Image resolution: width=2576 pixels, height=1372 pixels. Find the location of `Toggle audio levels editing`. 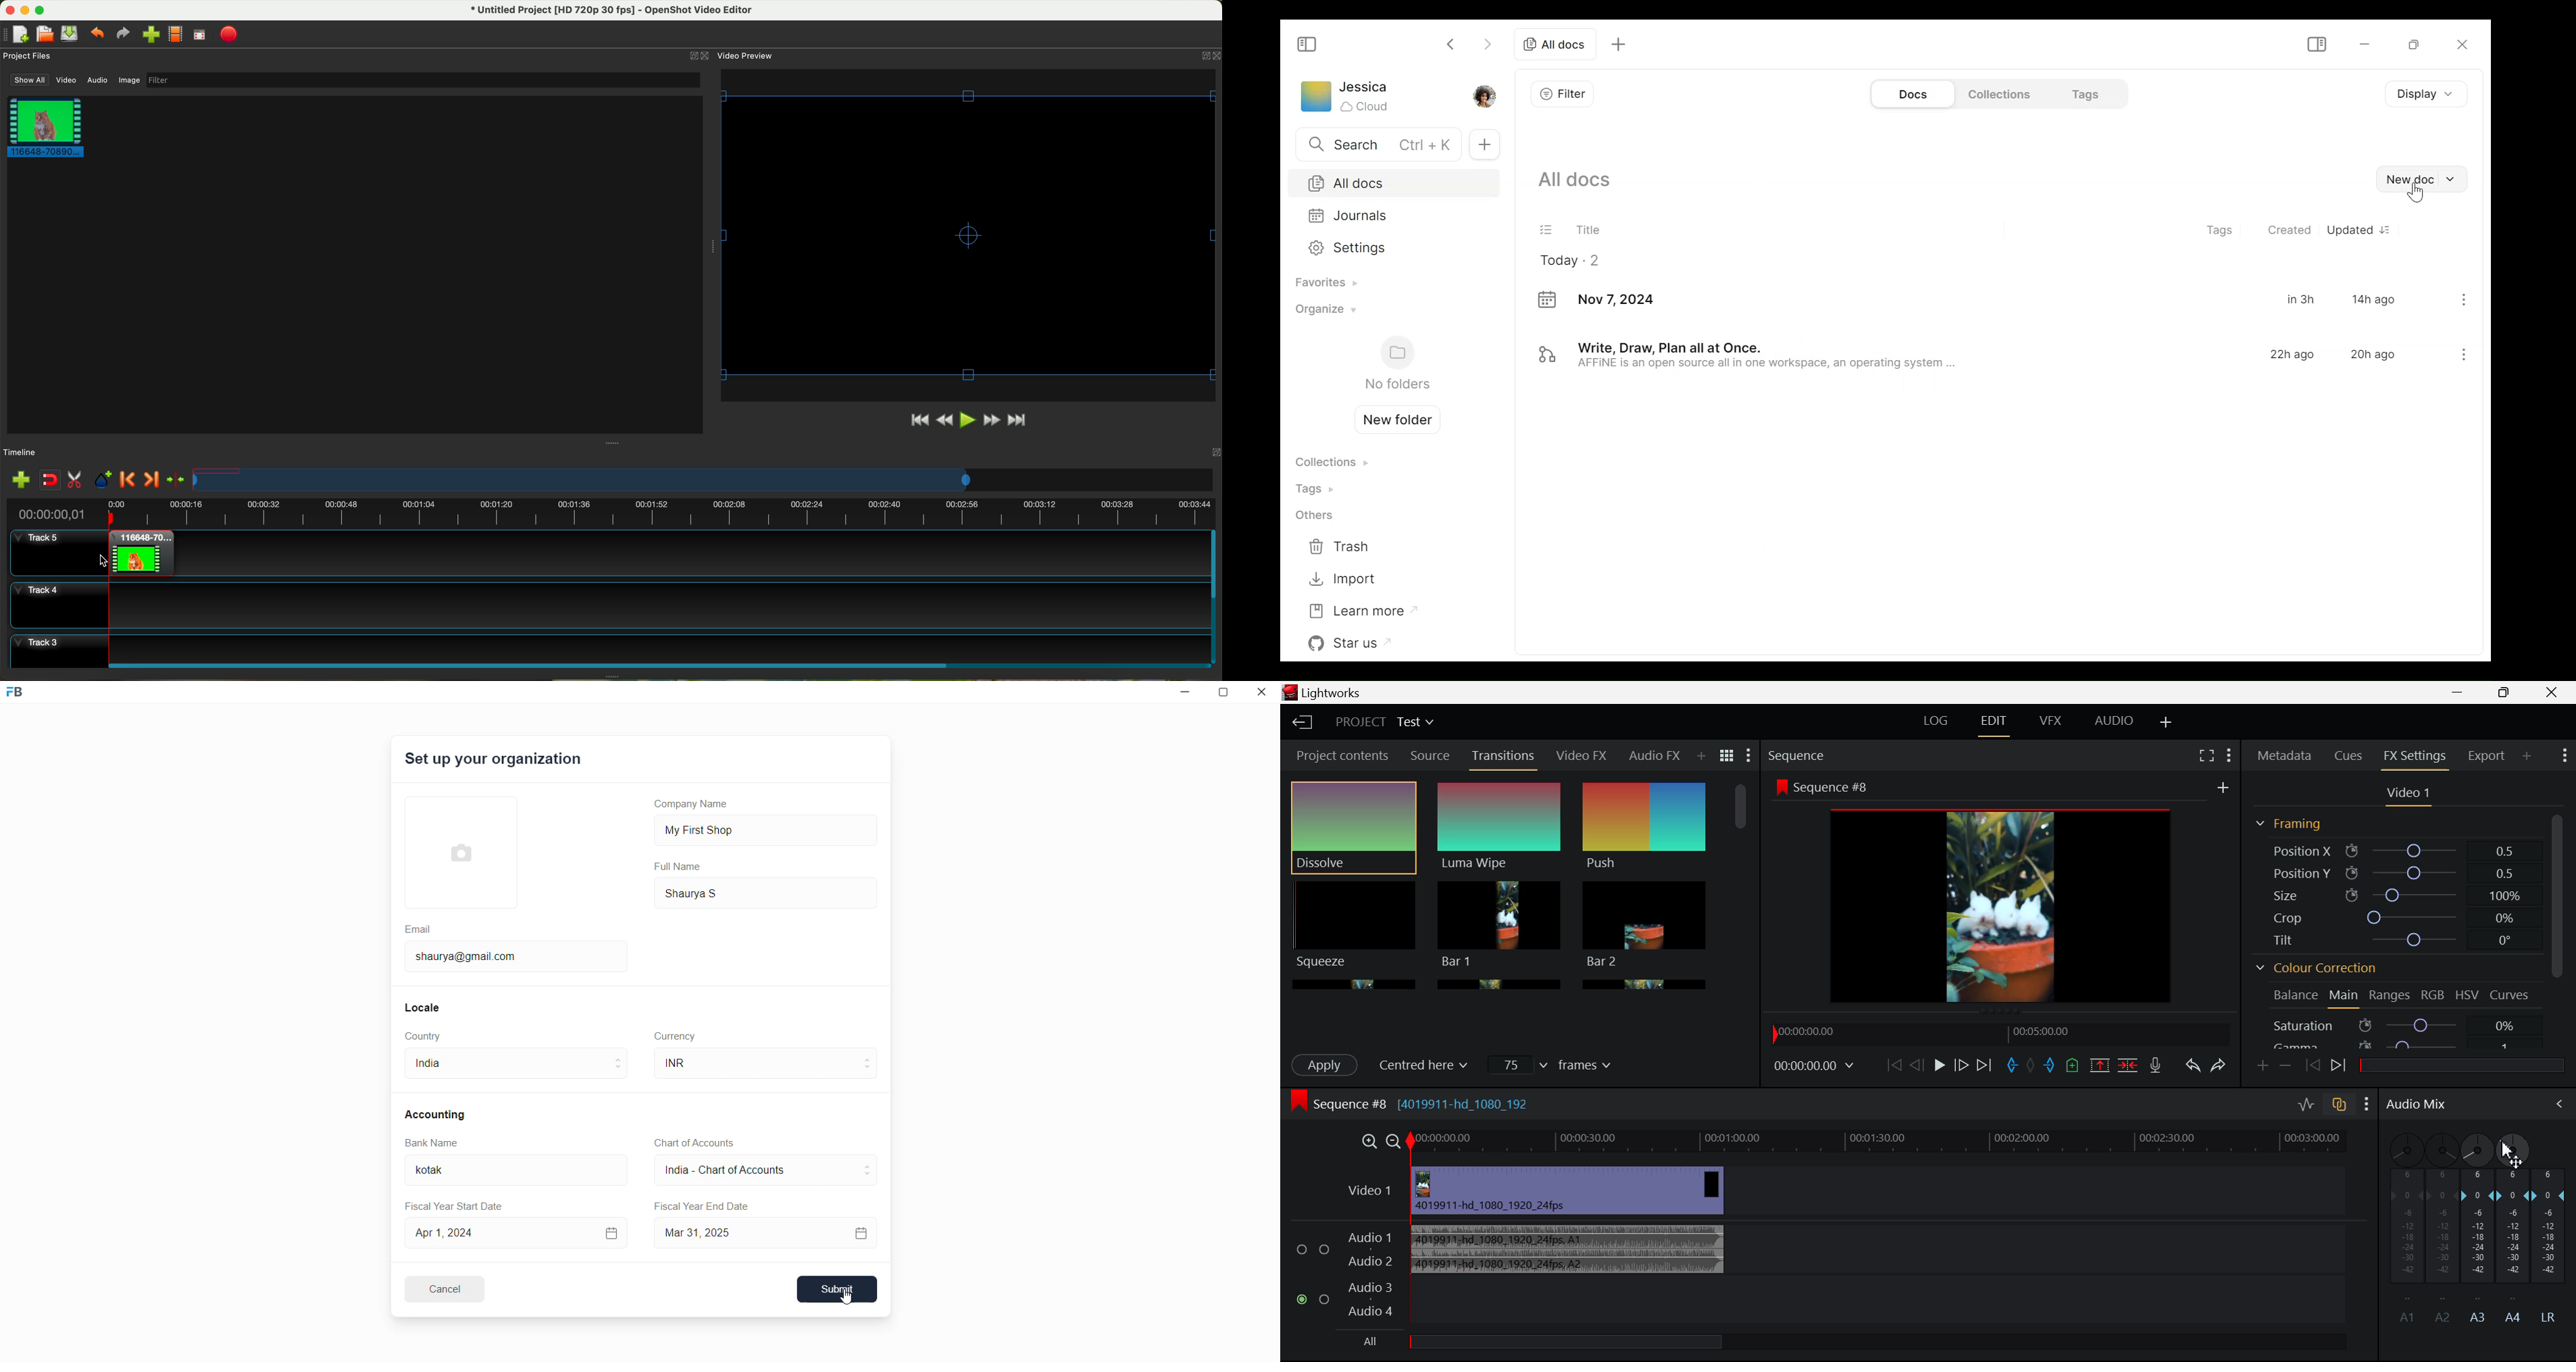

Toggle audio levels editing is located at coordinates (2305, 1107).